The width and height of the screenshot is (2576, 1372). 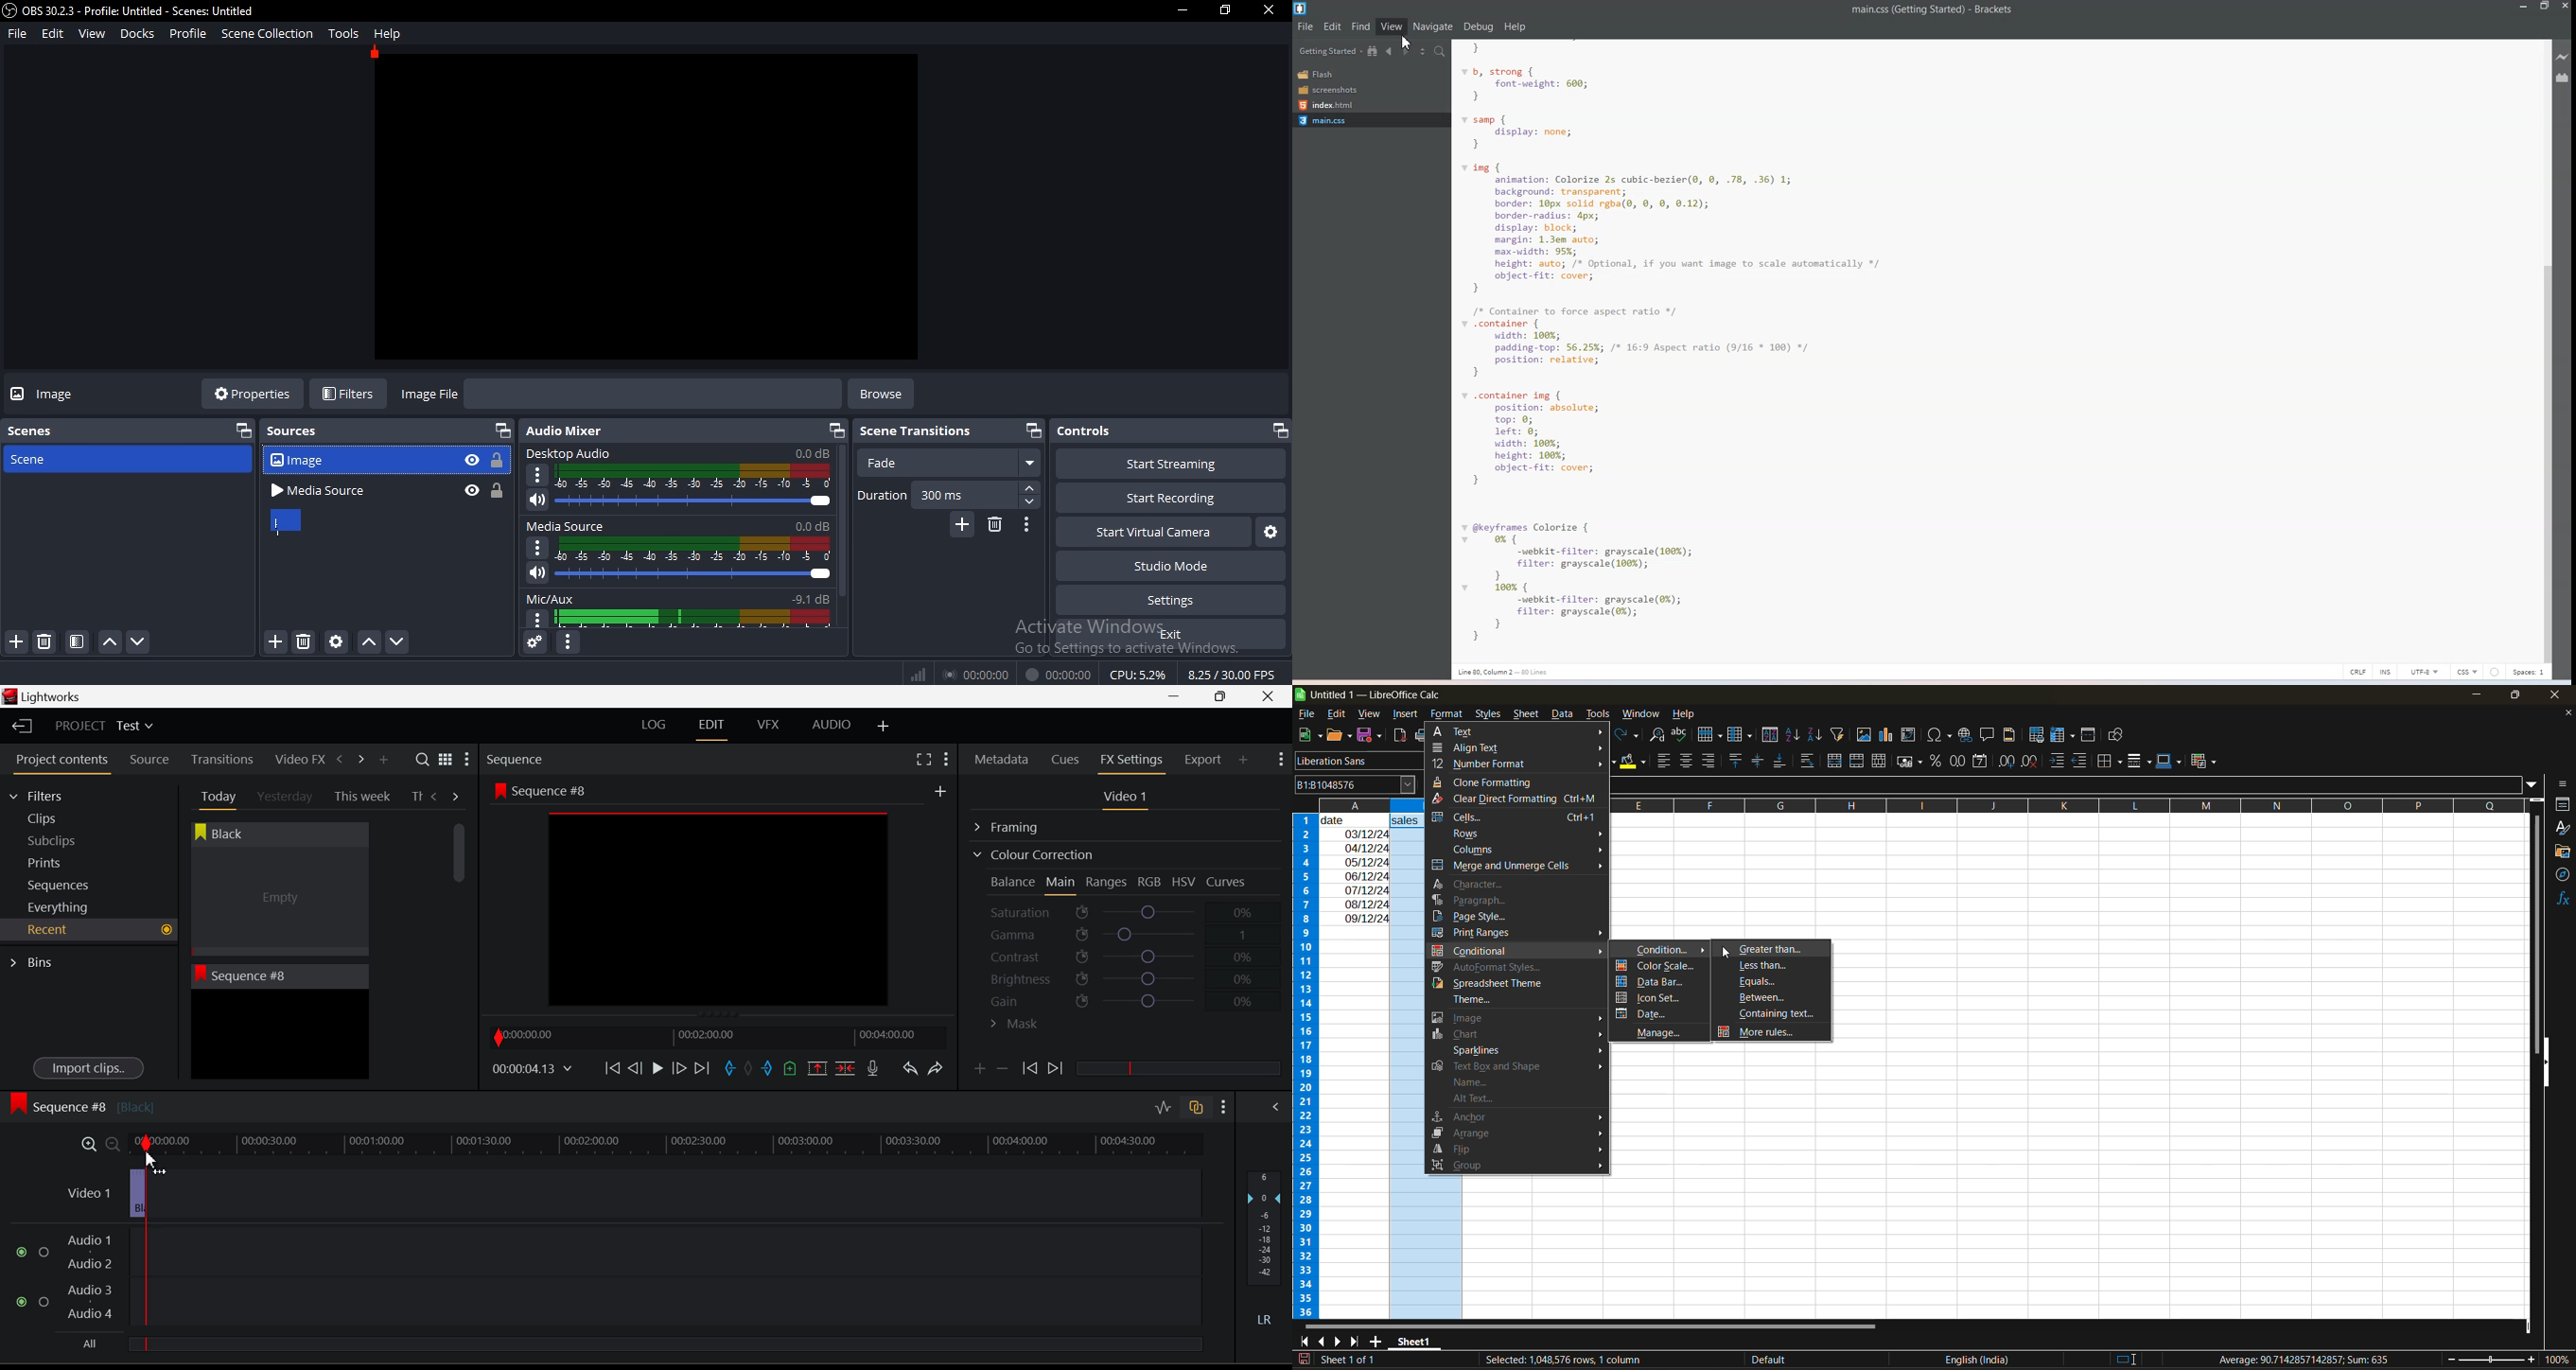 I want to click on Index.html, so click(x=1332, y=105).